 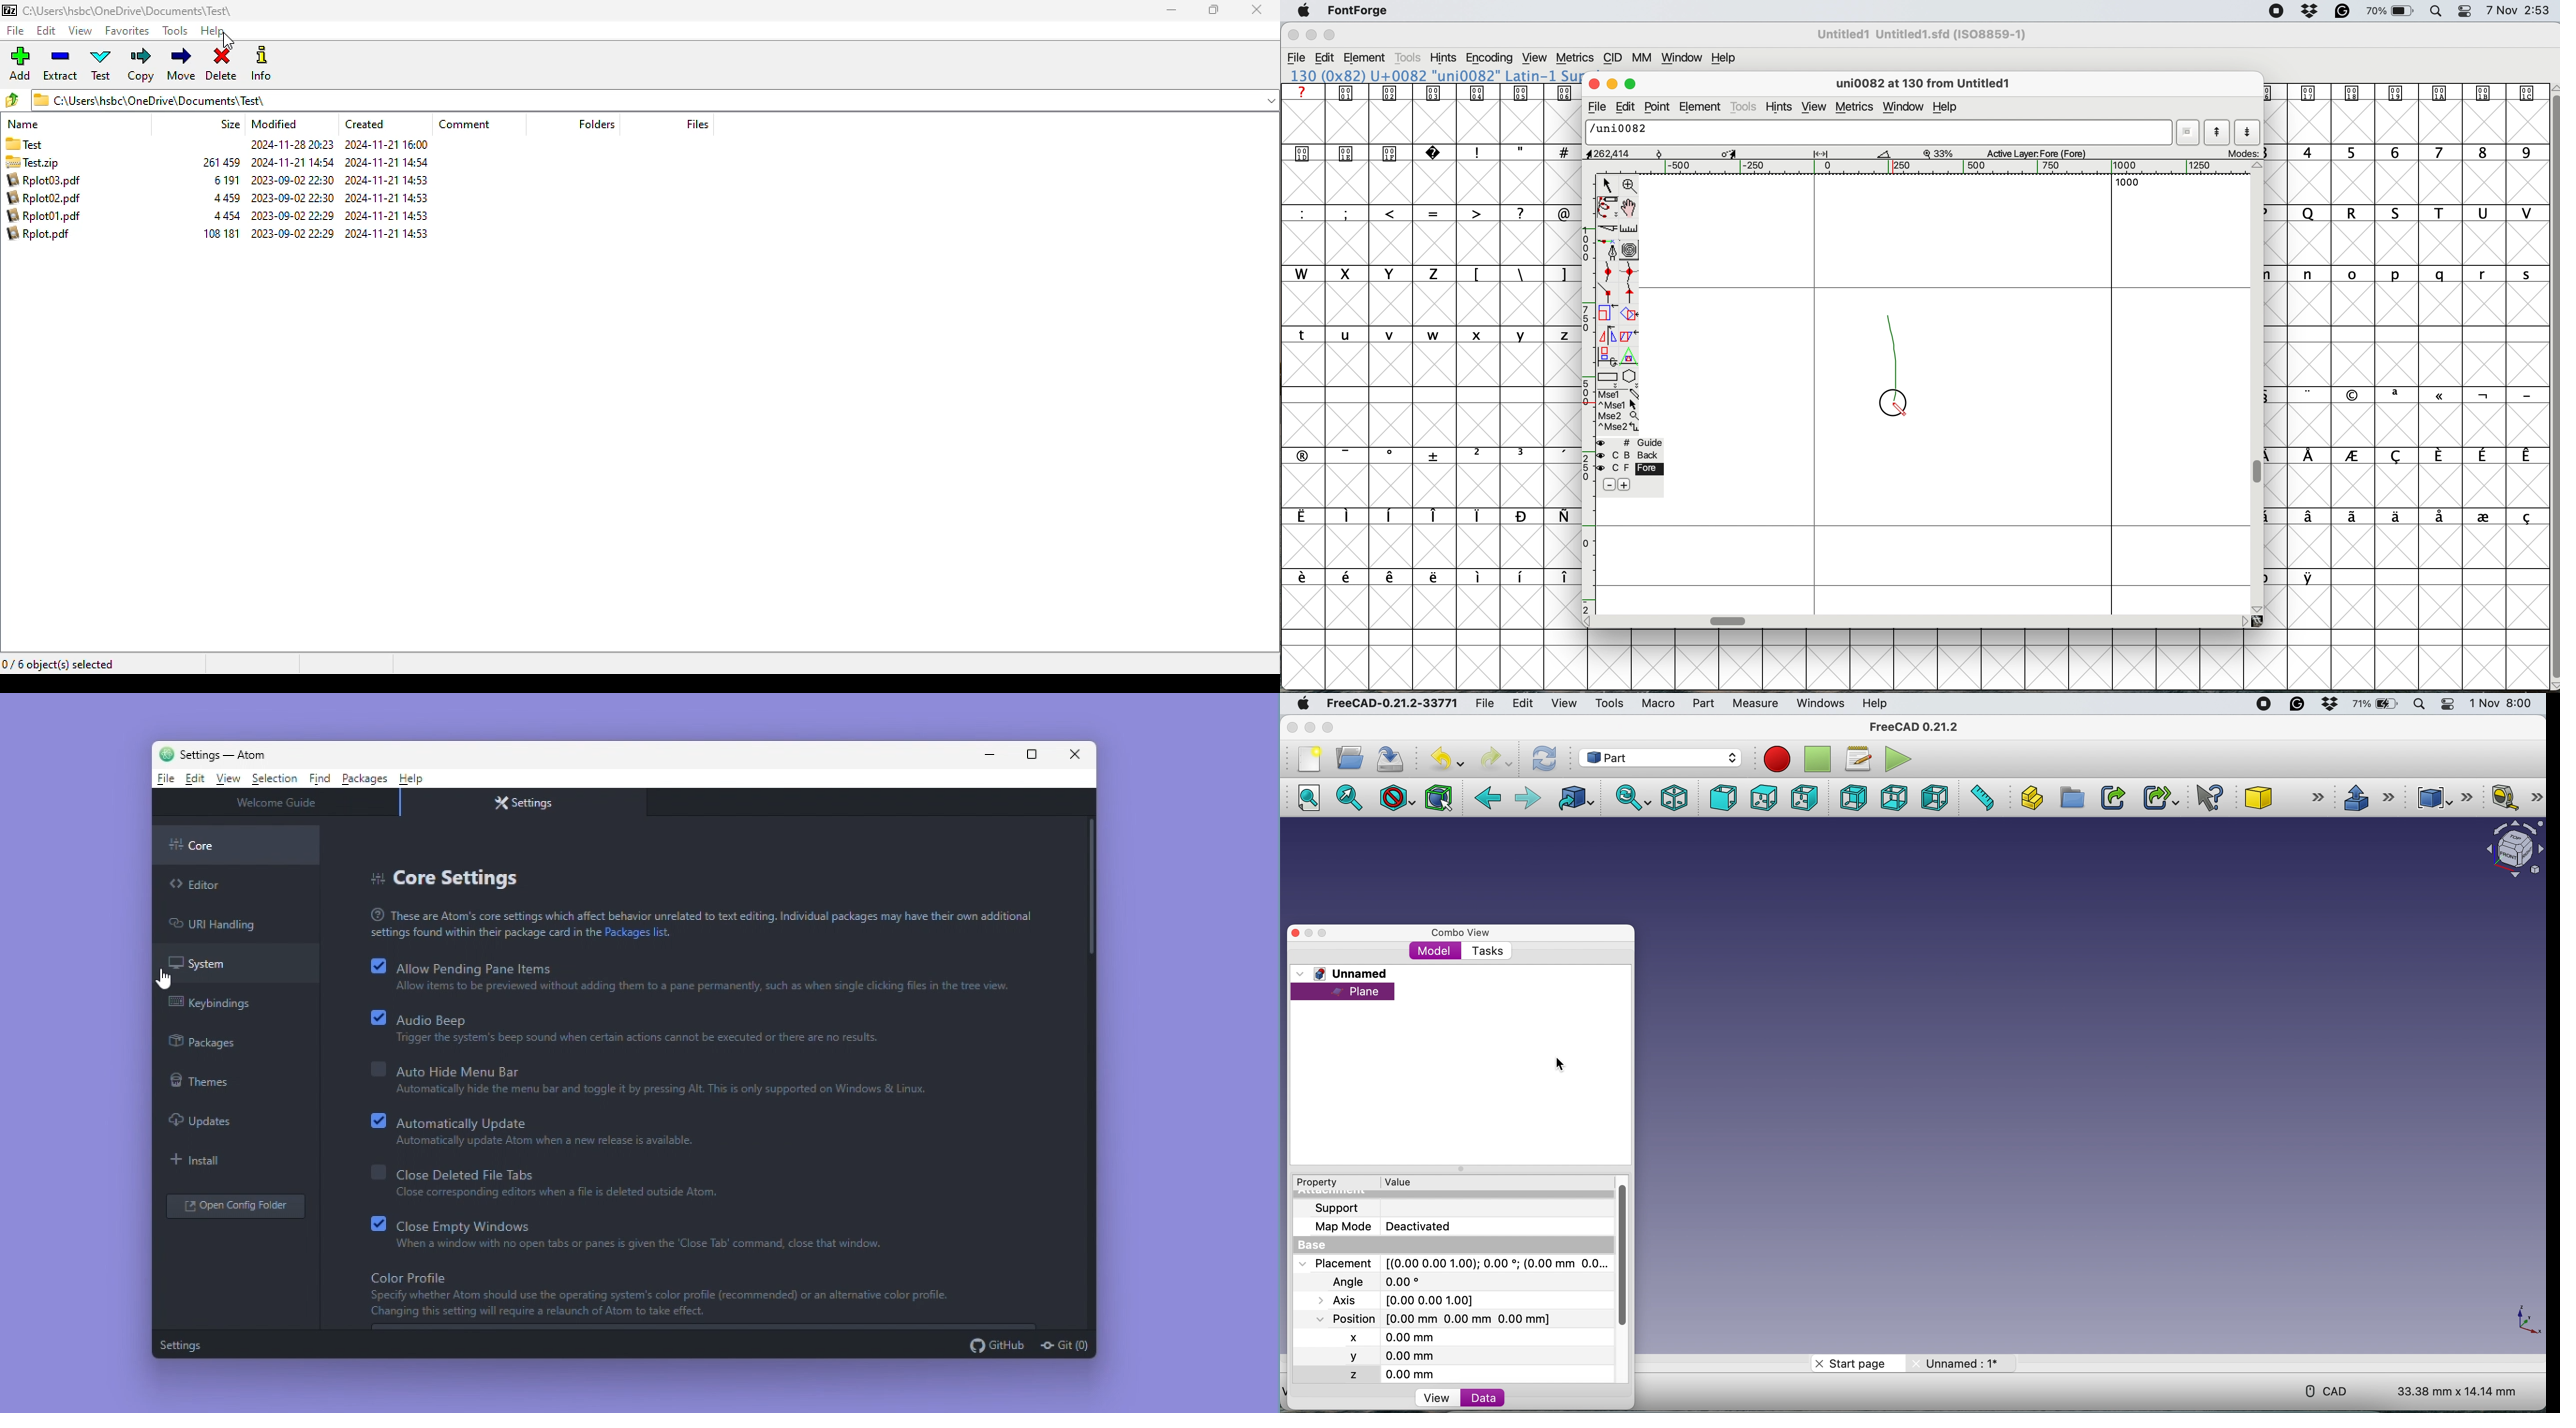 What do you see at coordinates (1497, 762) in the screenshot?
I see `redo` at bounding box center [1497, 762].